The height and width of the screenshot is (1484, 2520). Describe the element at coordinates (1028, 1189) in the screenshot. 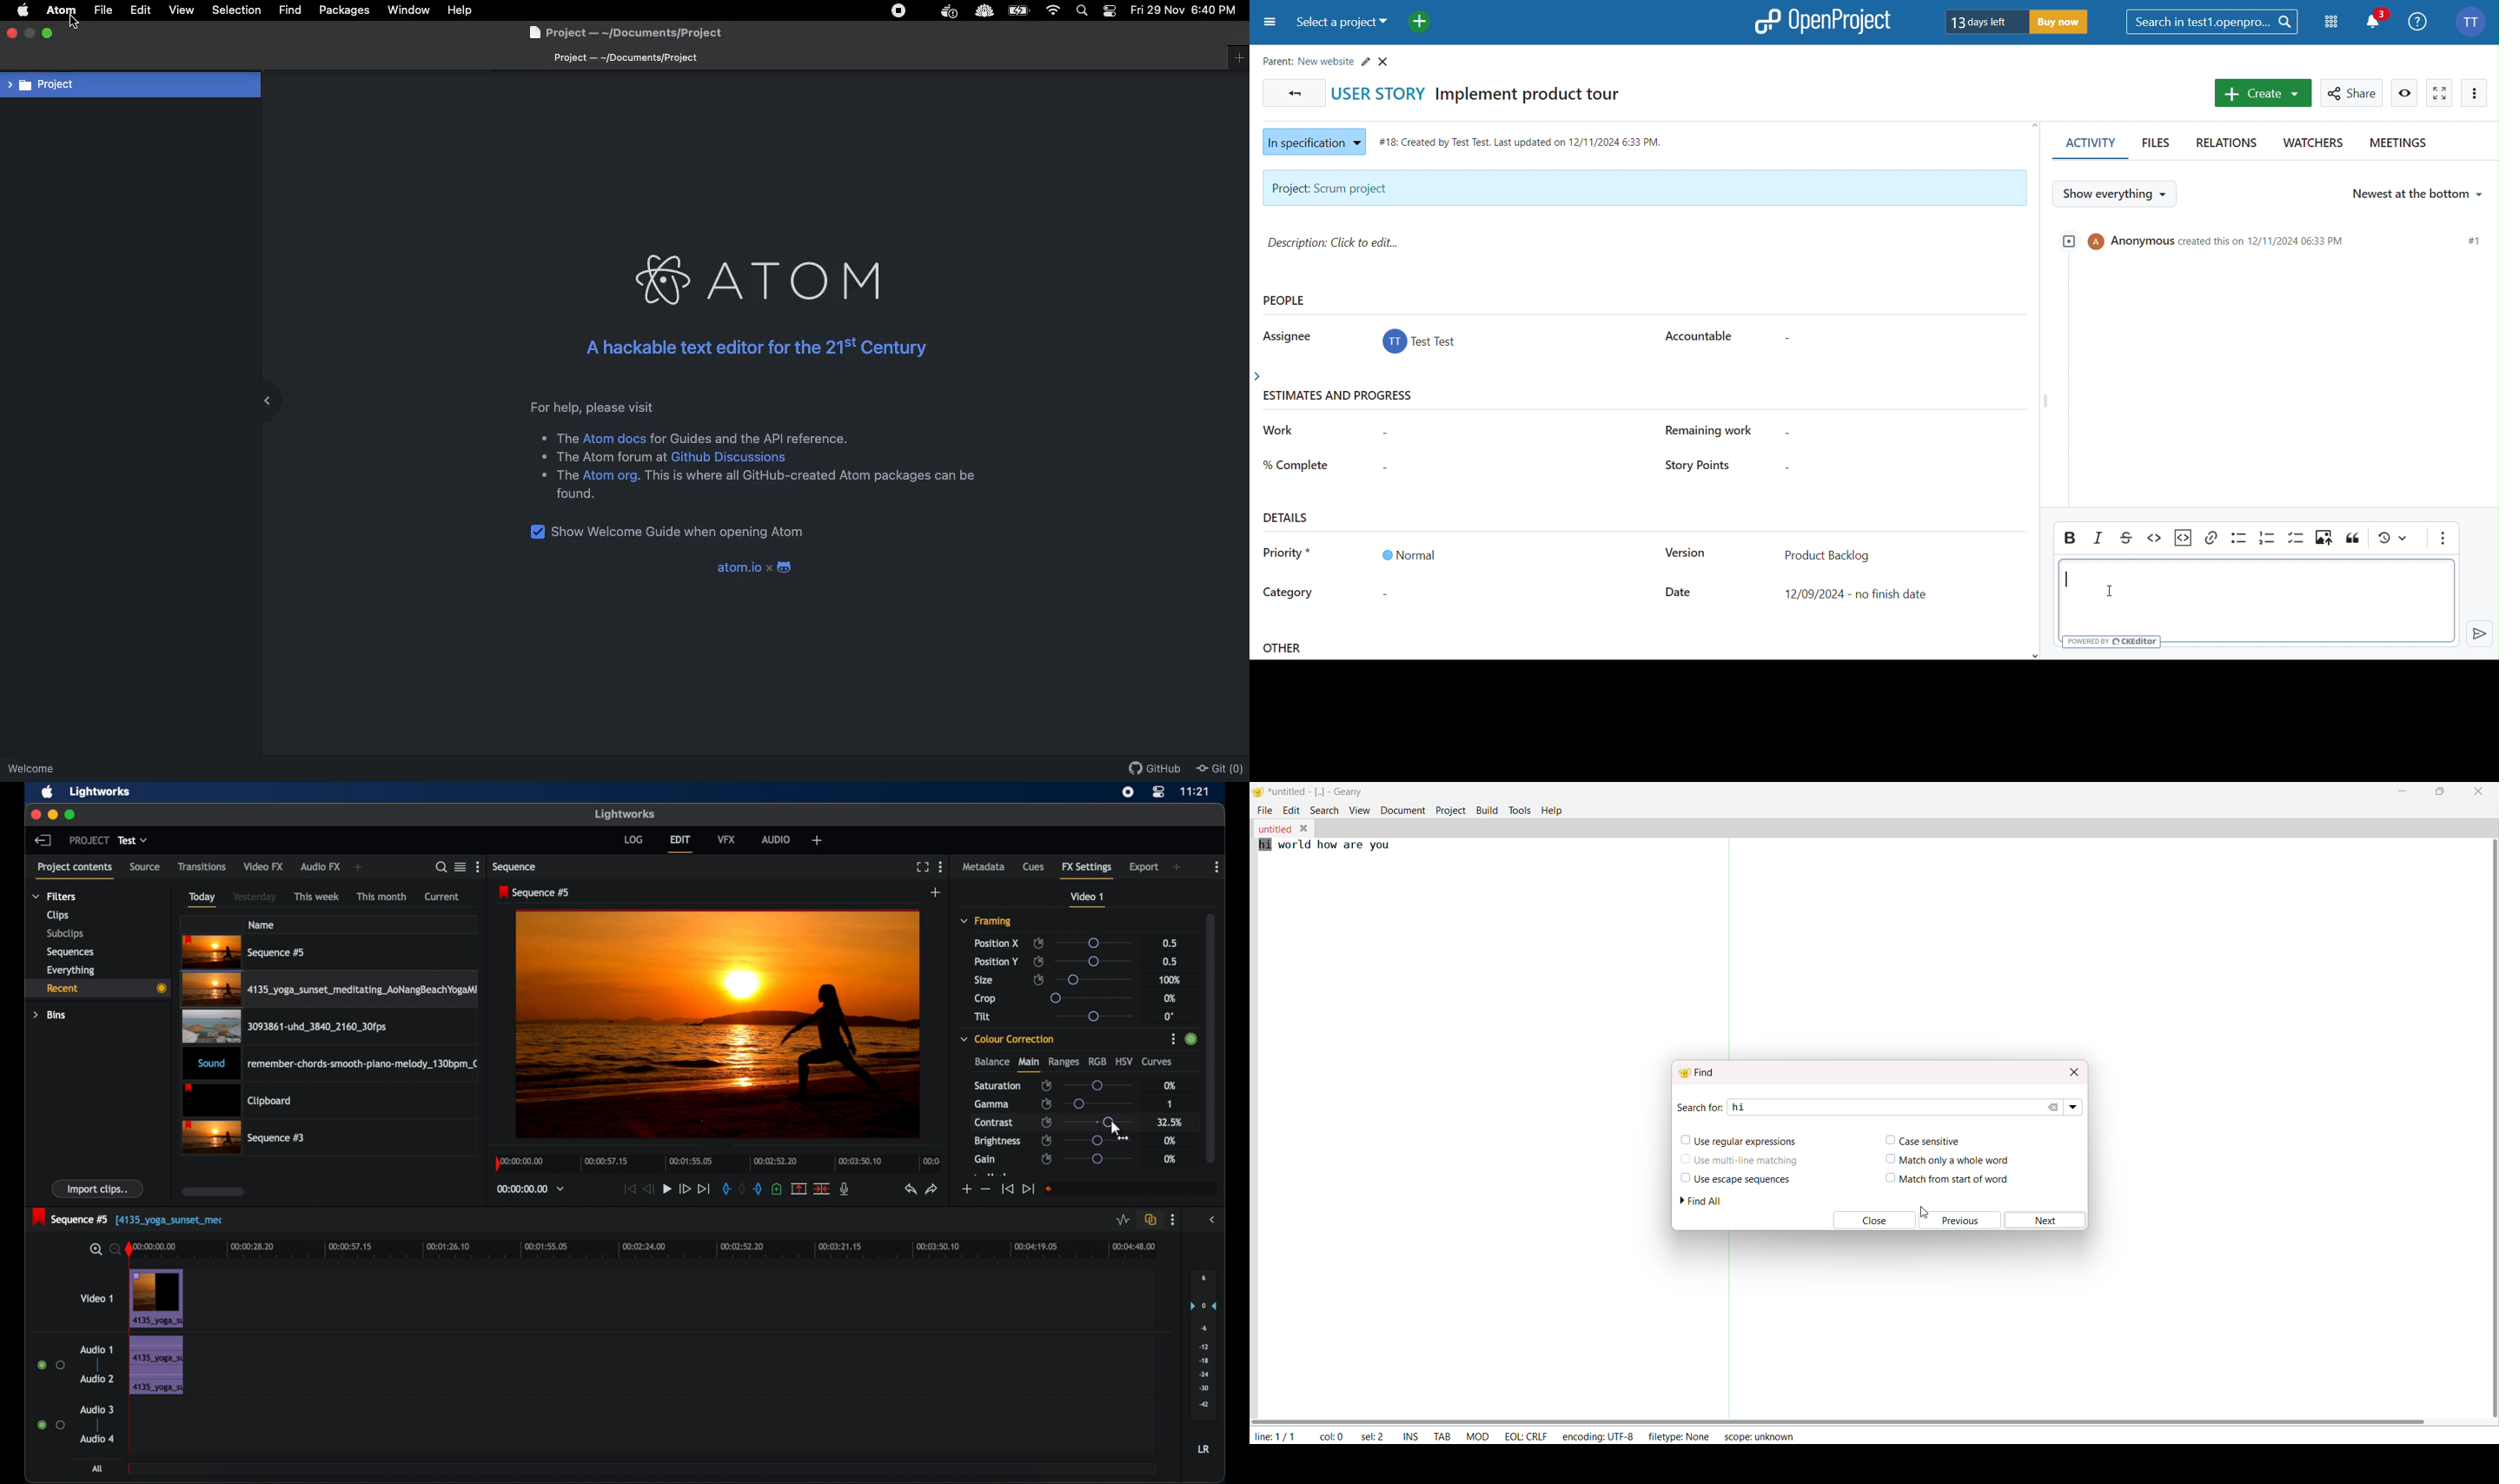

I see `jump to end` at that location.